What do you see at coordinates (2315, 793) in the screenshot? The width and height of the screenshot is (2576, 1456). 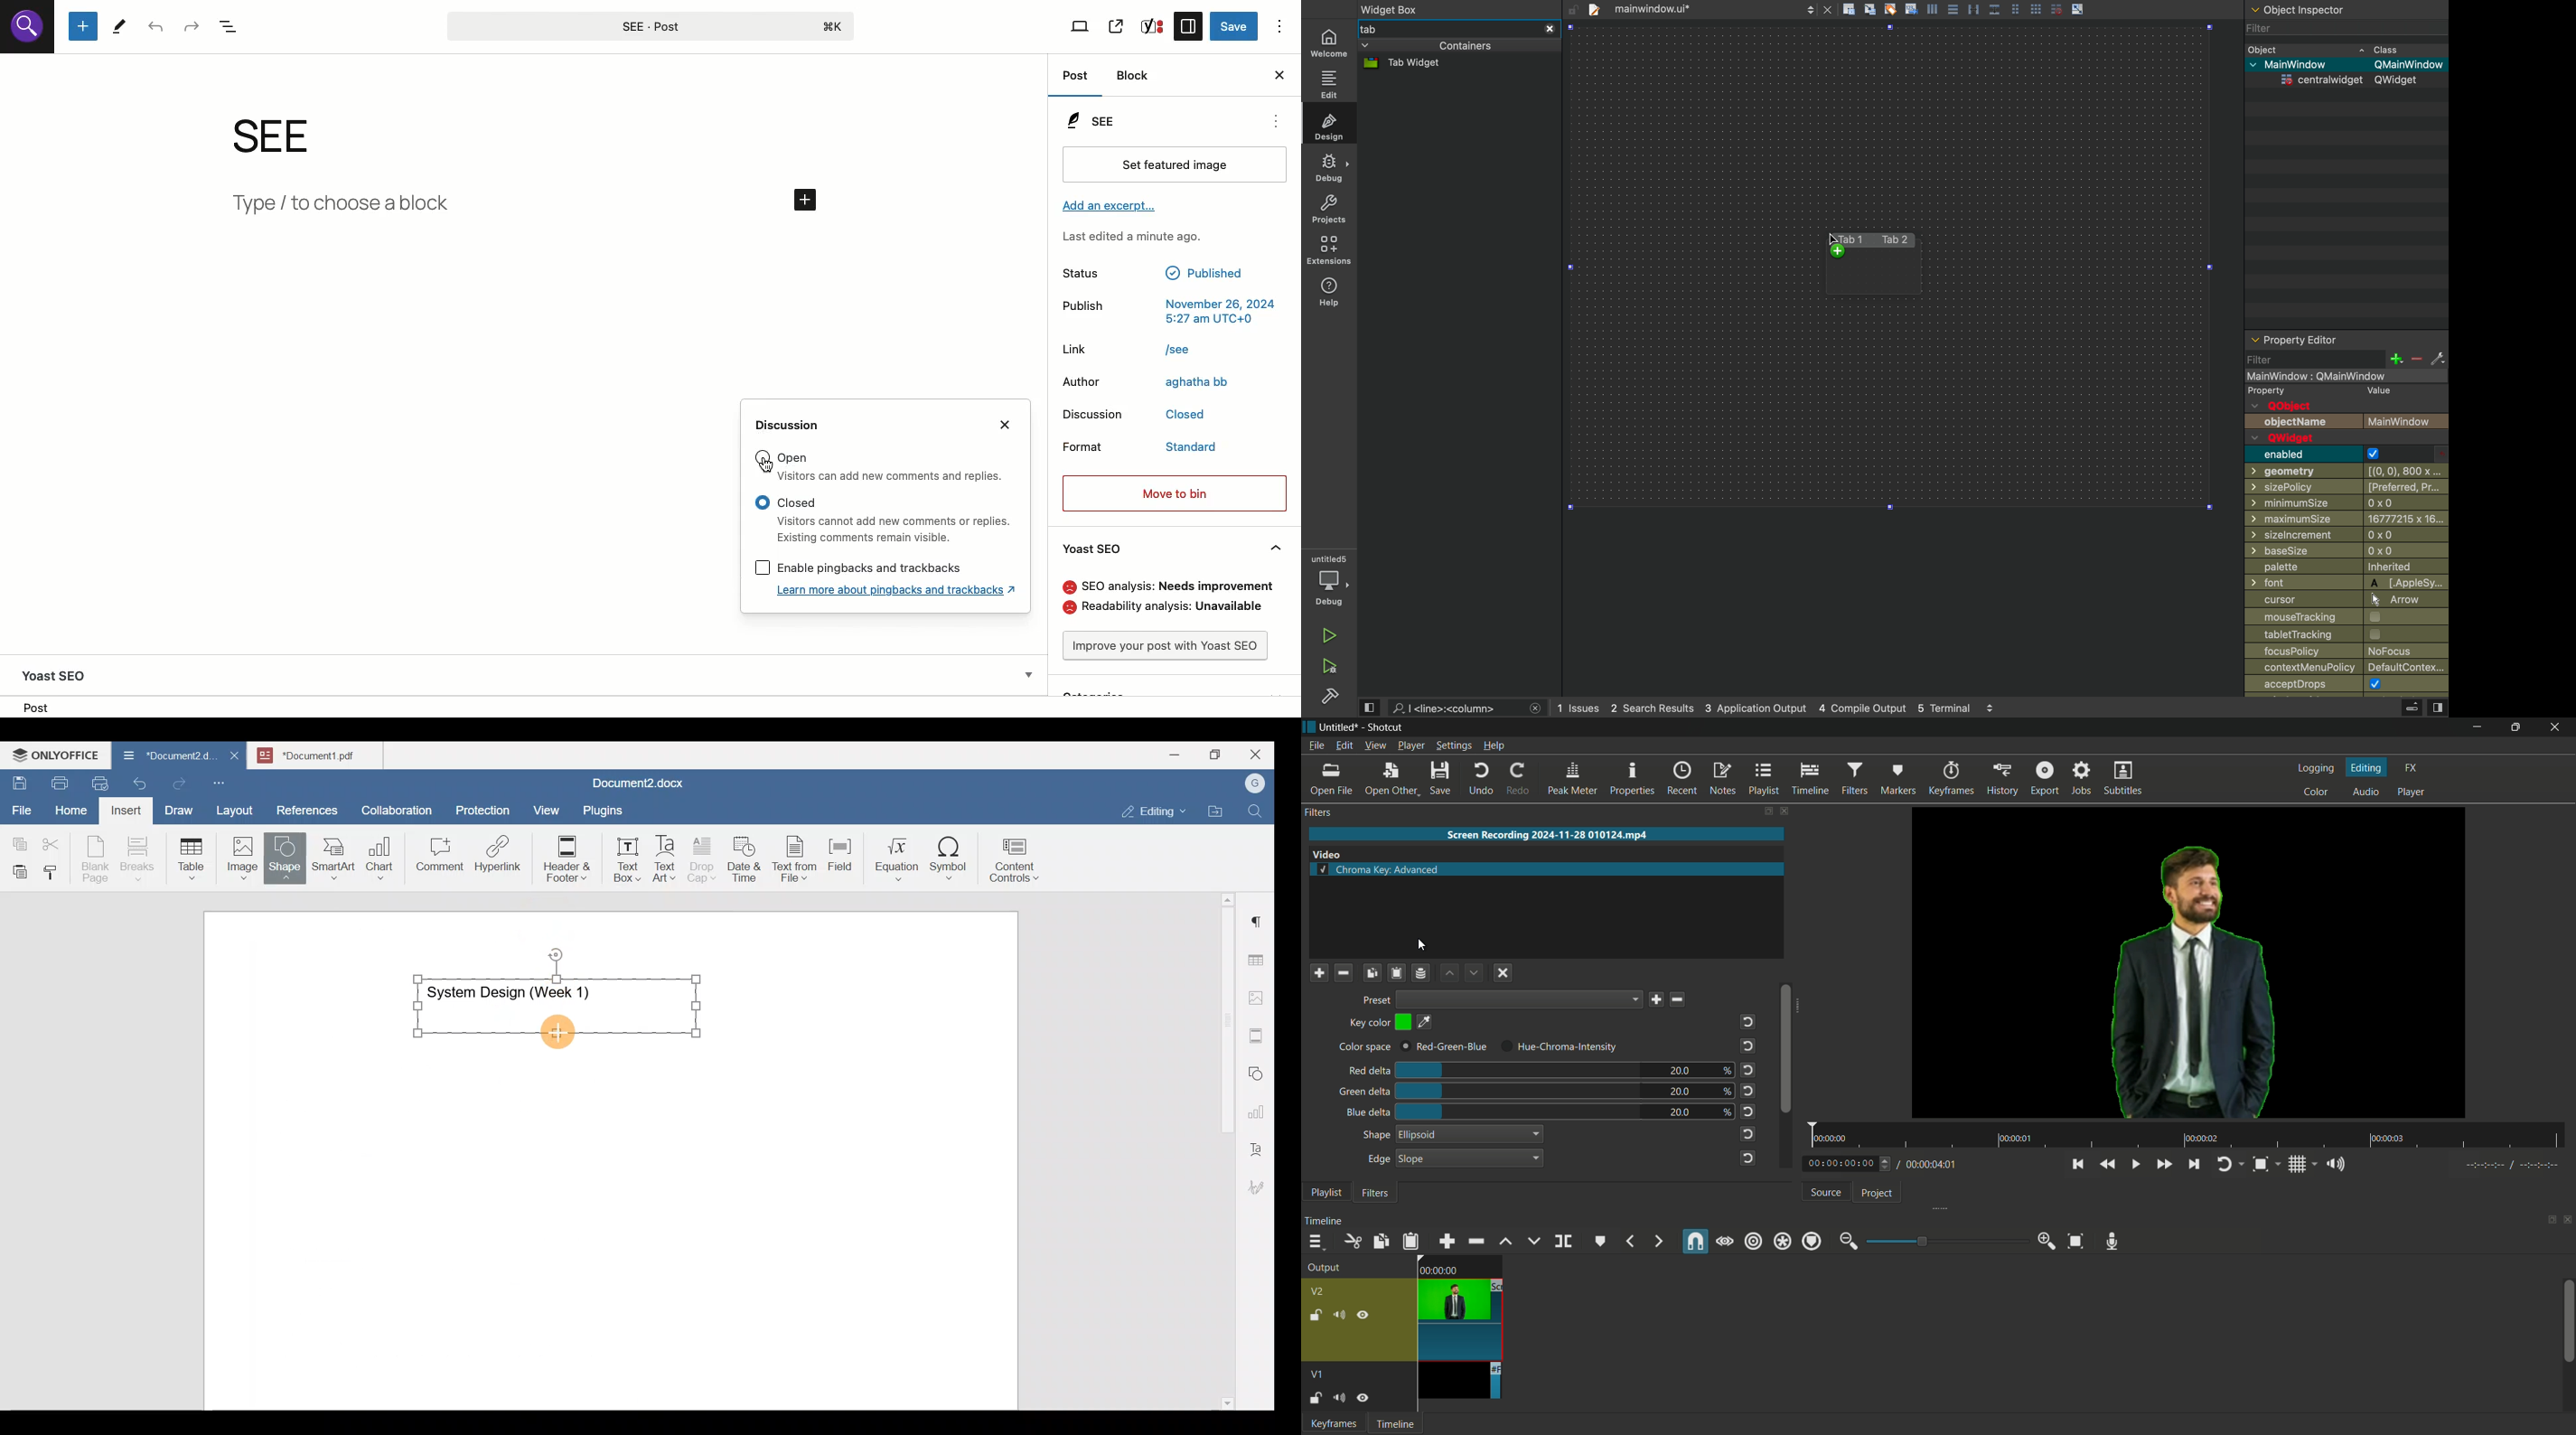 I see `color` at bounding box center [2315, 793].